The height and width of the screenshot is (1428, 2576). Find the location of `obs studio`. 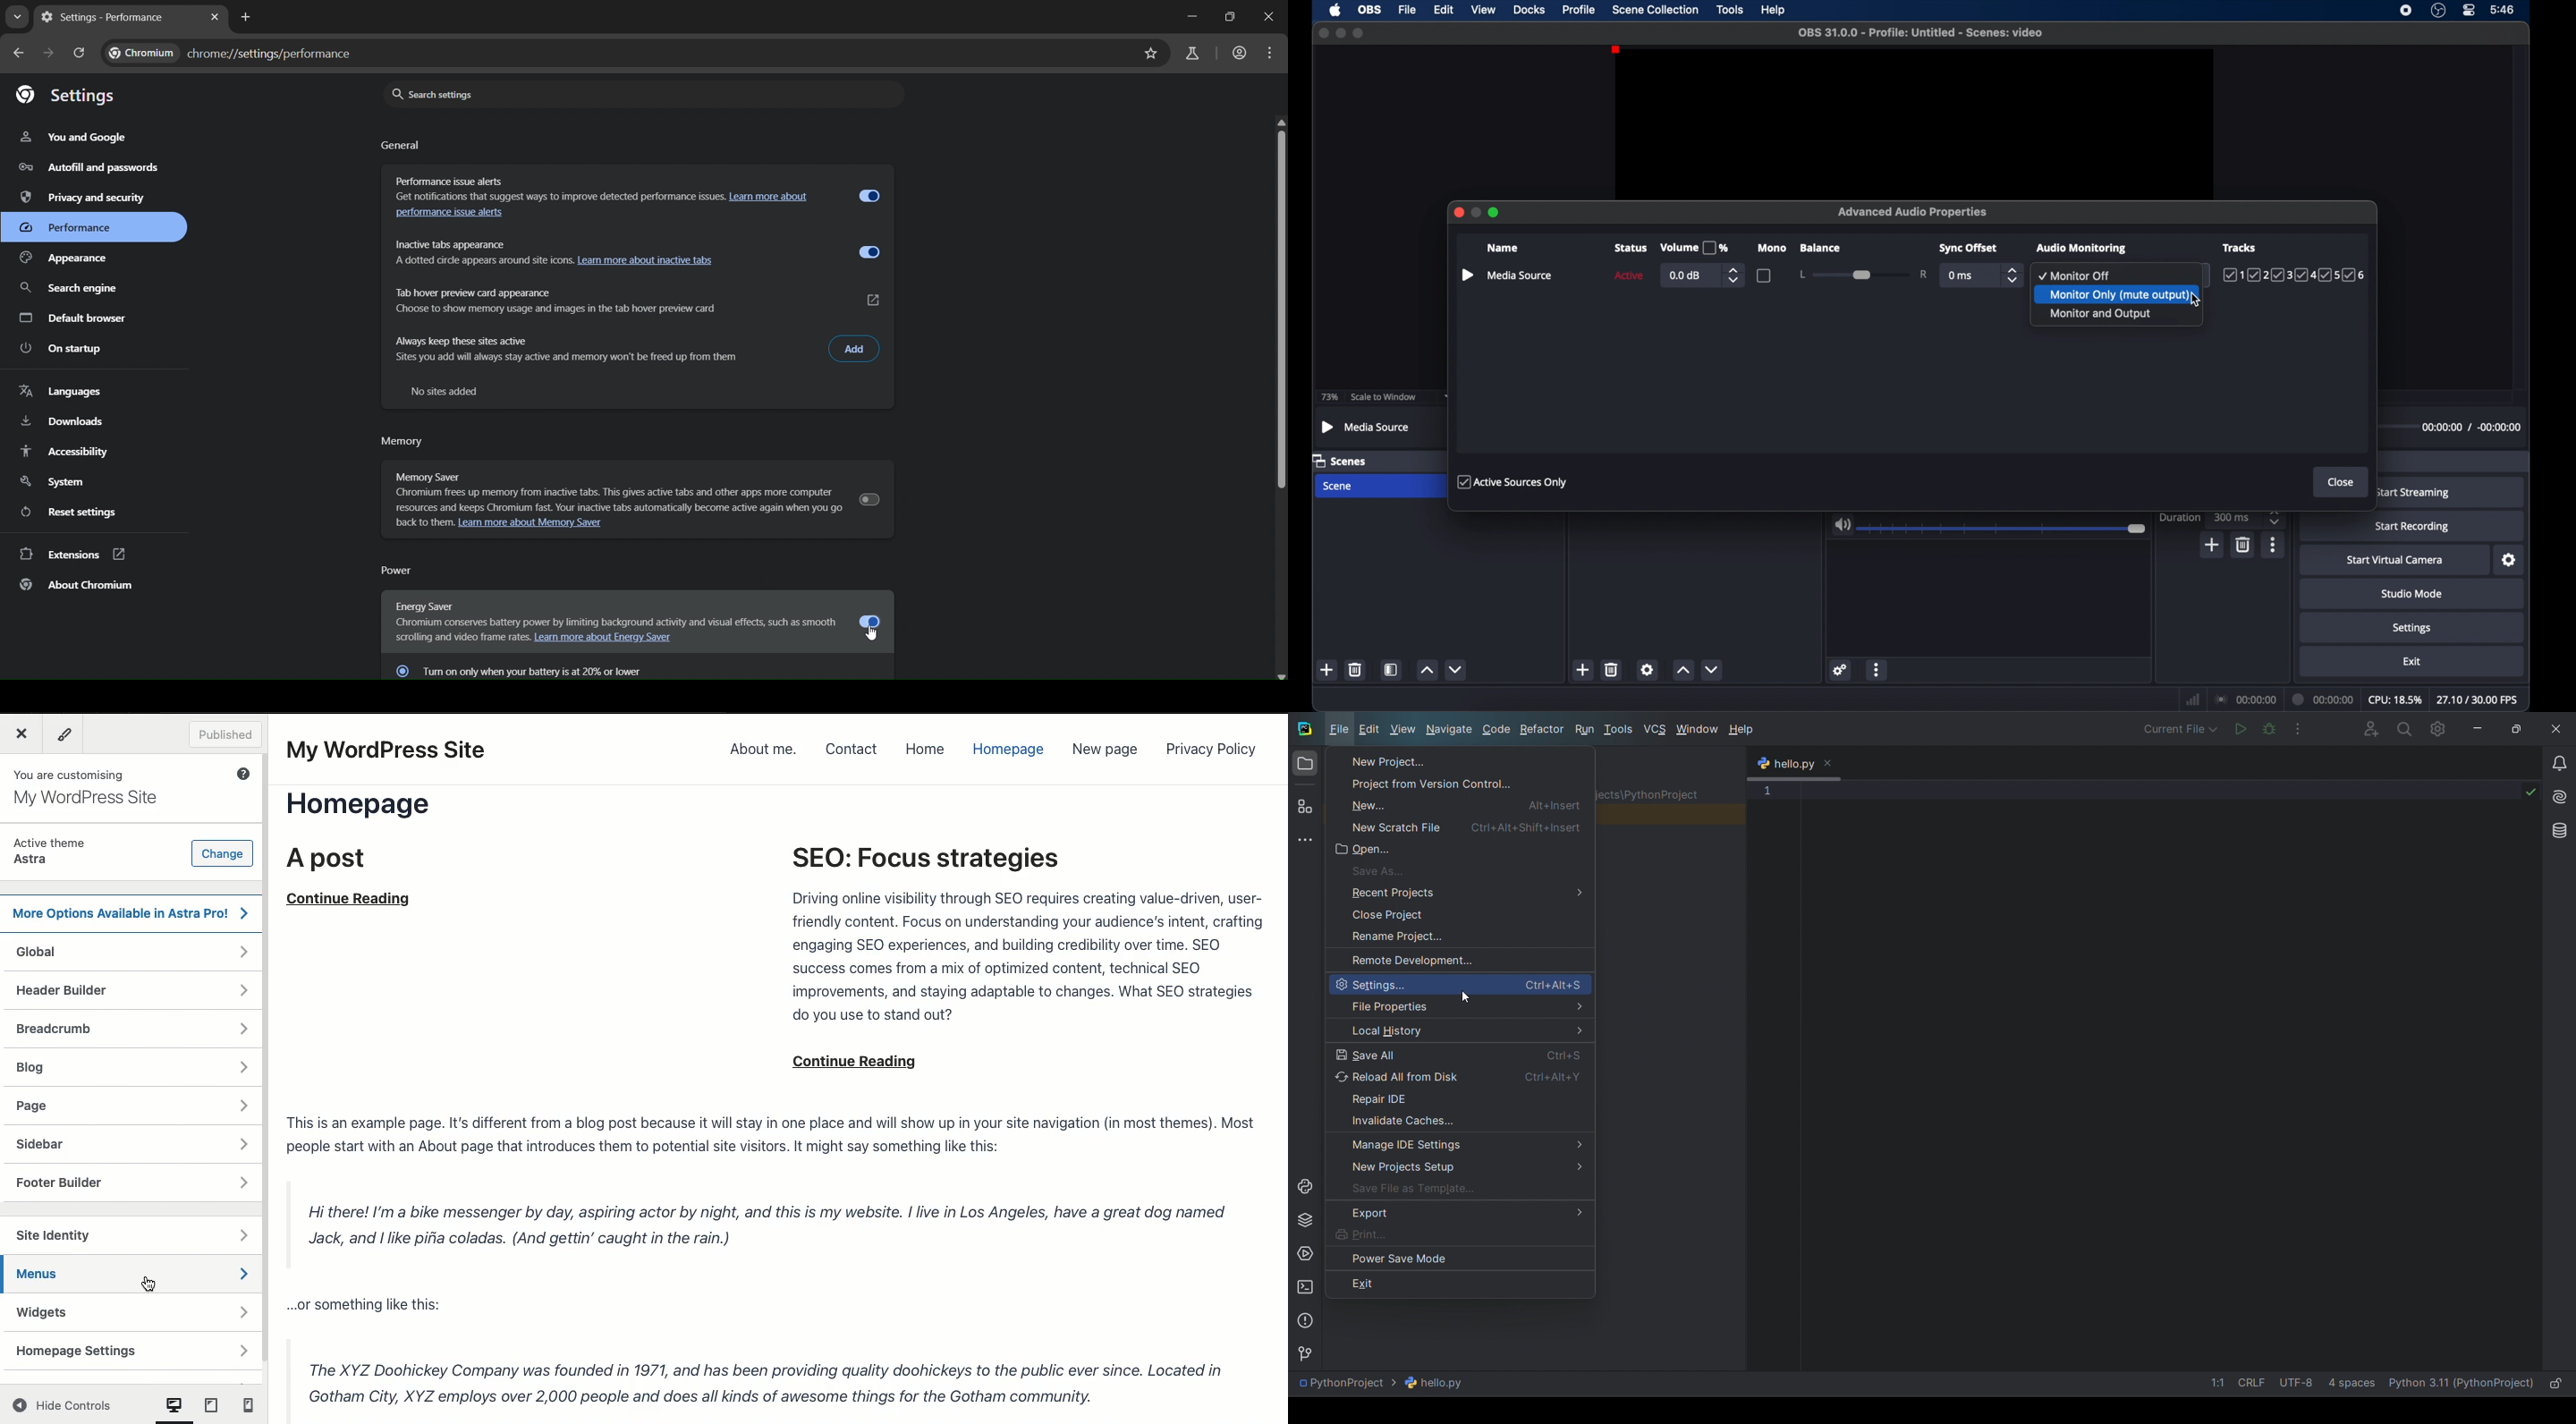

obs studio is located at coordinates (2438, 11).